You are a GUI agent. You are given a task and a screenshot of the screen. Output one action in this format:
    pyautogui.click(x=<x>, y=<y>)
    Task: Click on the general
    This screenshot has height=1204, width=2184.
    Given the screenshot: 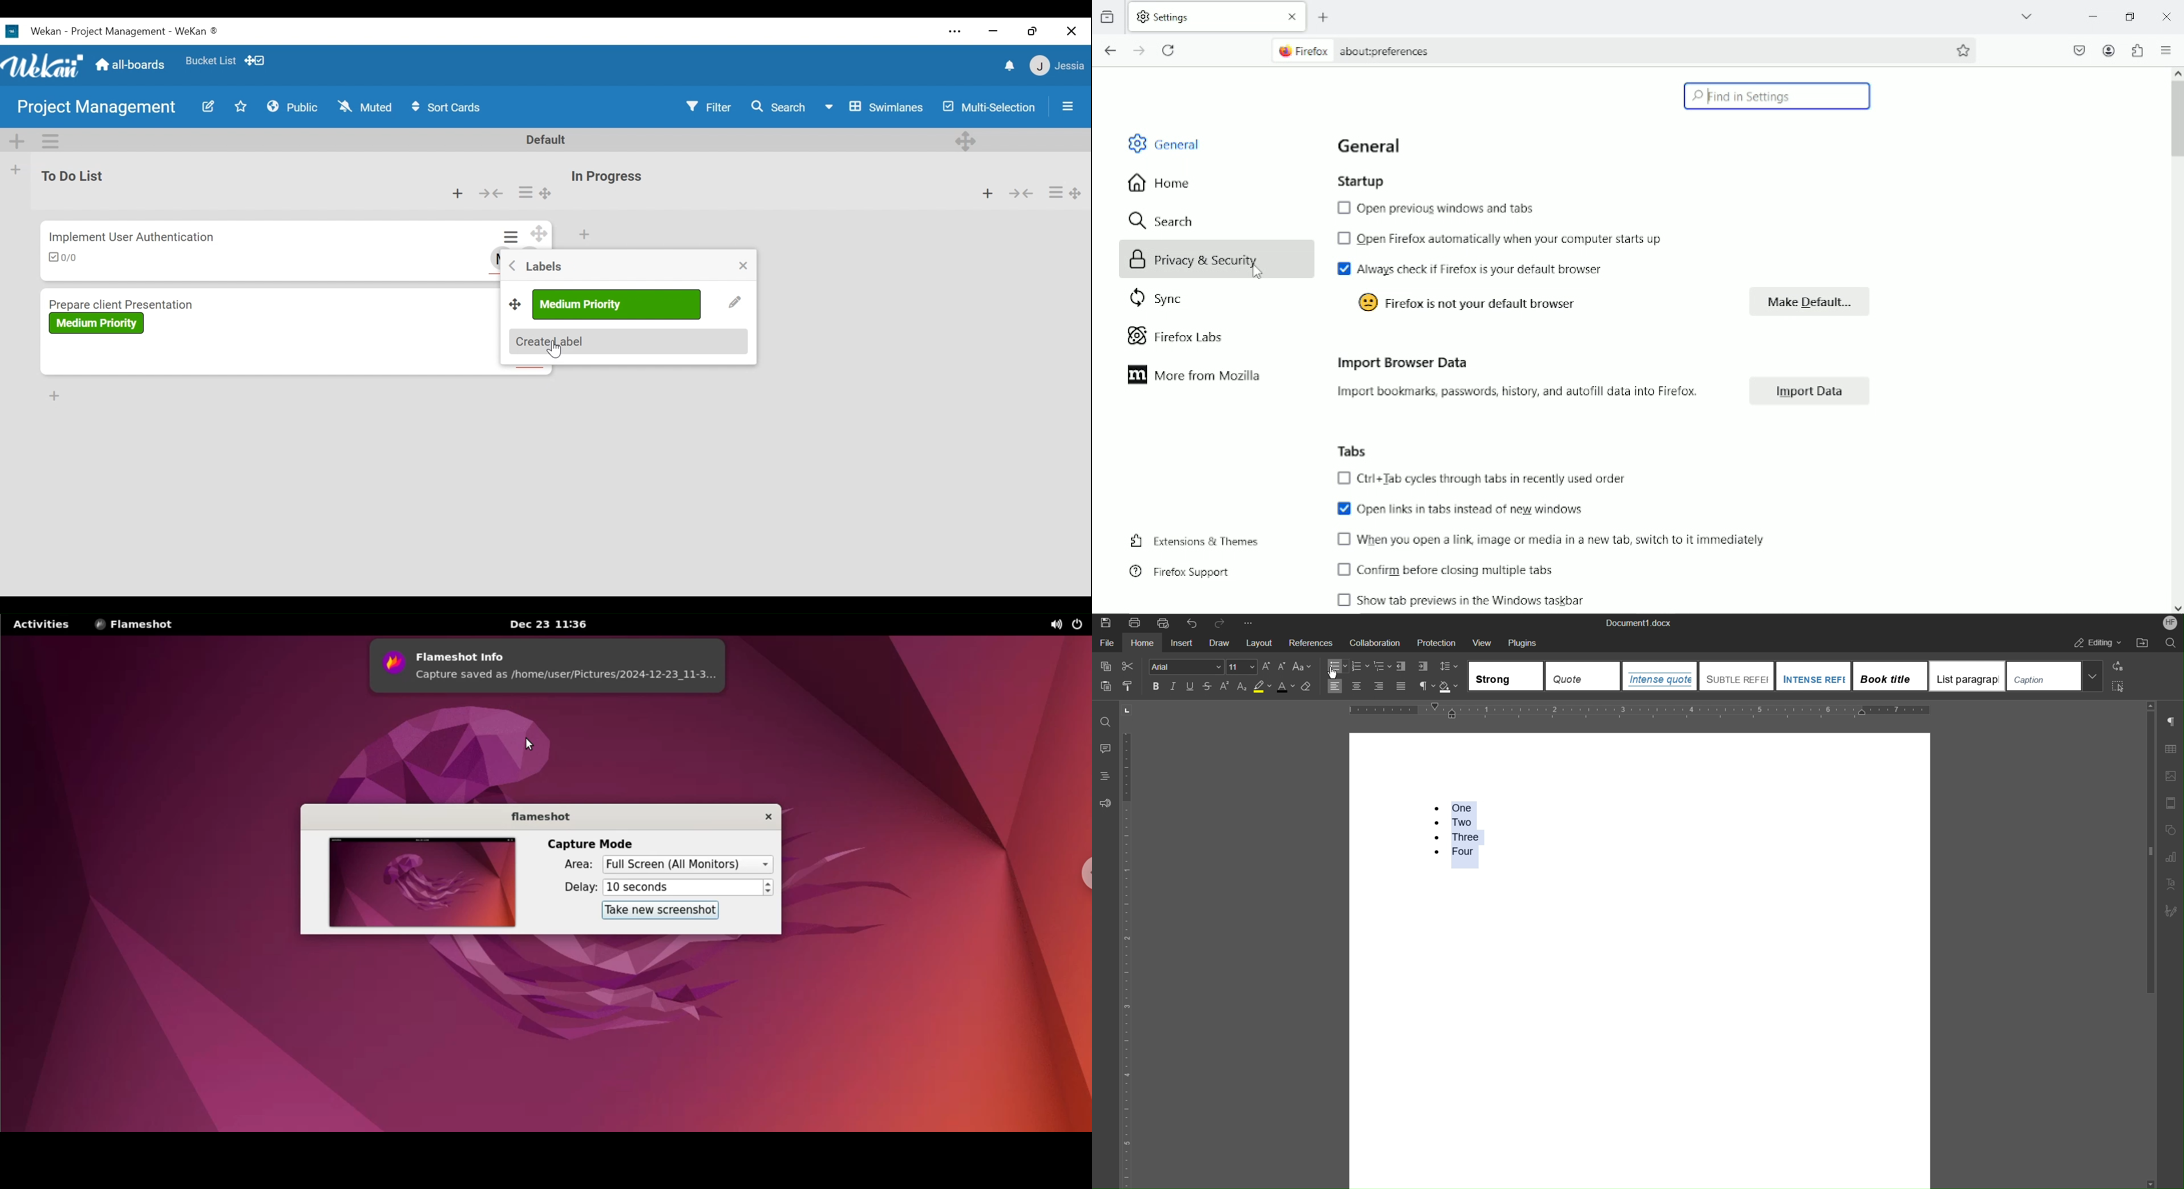 What is the action you would take?
    pyautogui.click(x=1160, y=142)
    